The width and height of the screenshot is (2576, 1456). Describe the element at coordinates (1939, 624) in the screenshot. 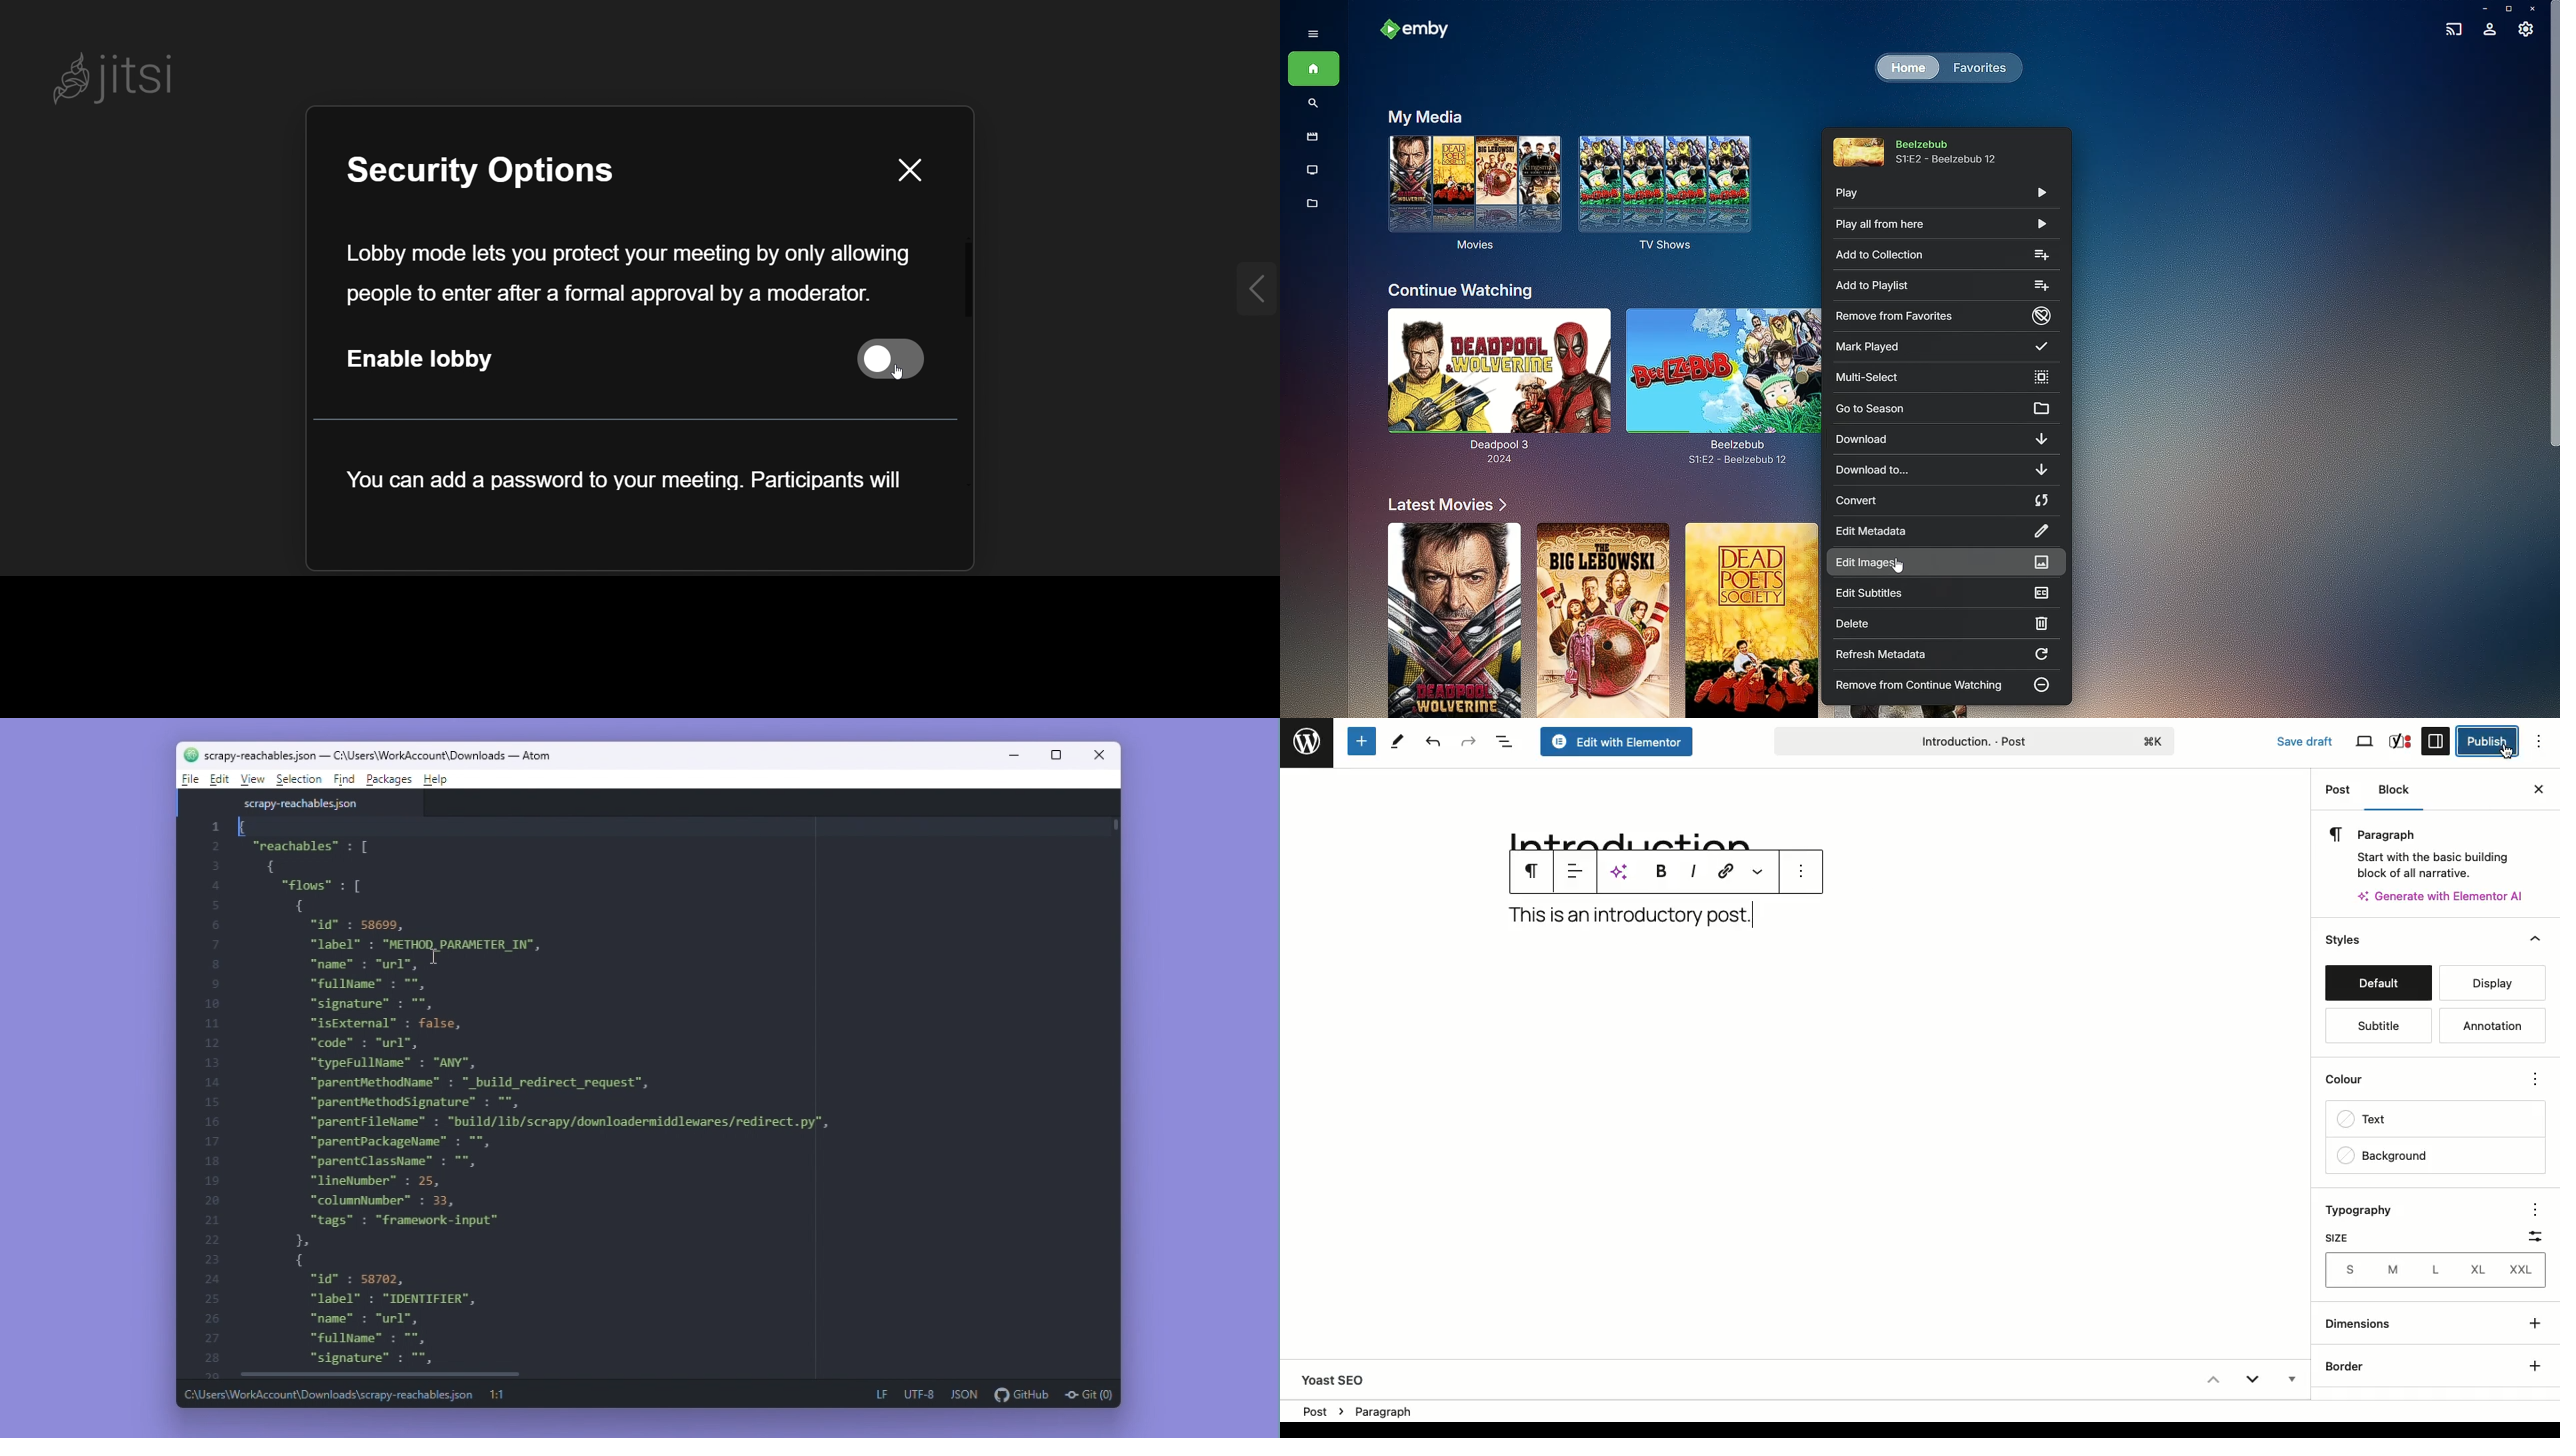

I see `Delete` at that location.